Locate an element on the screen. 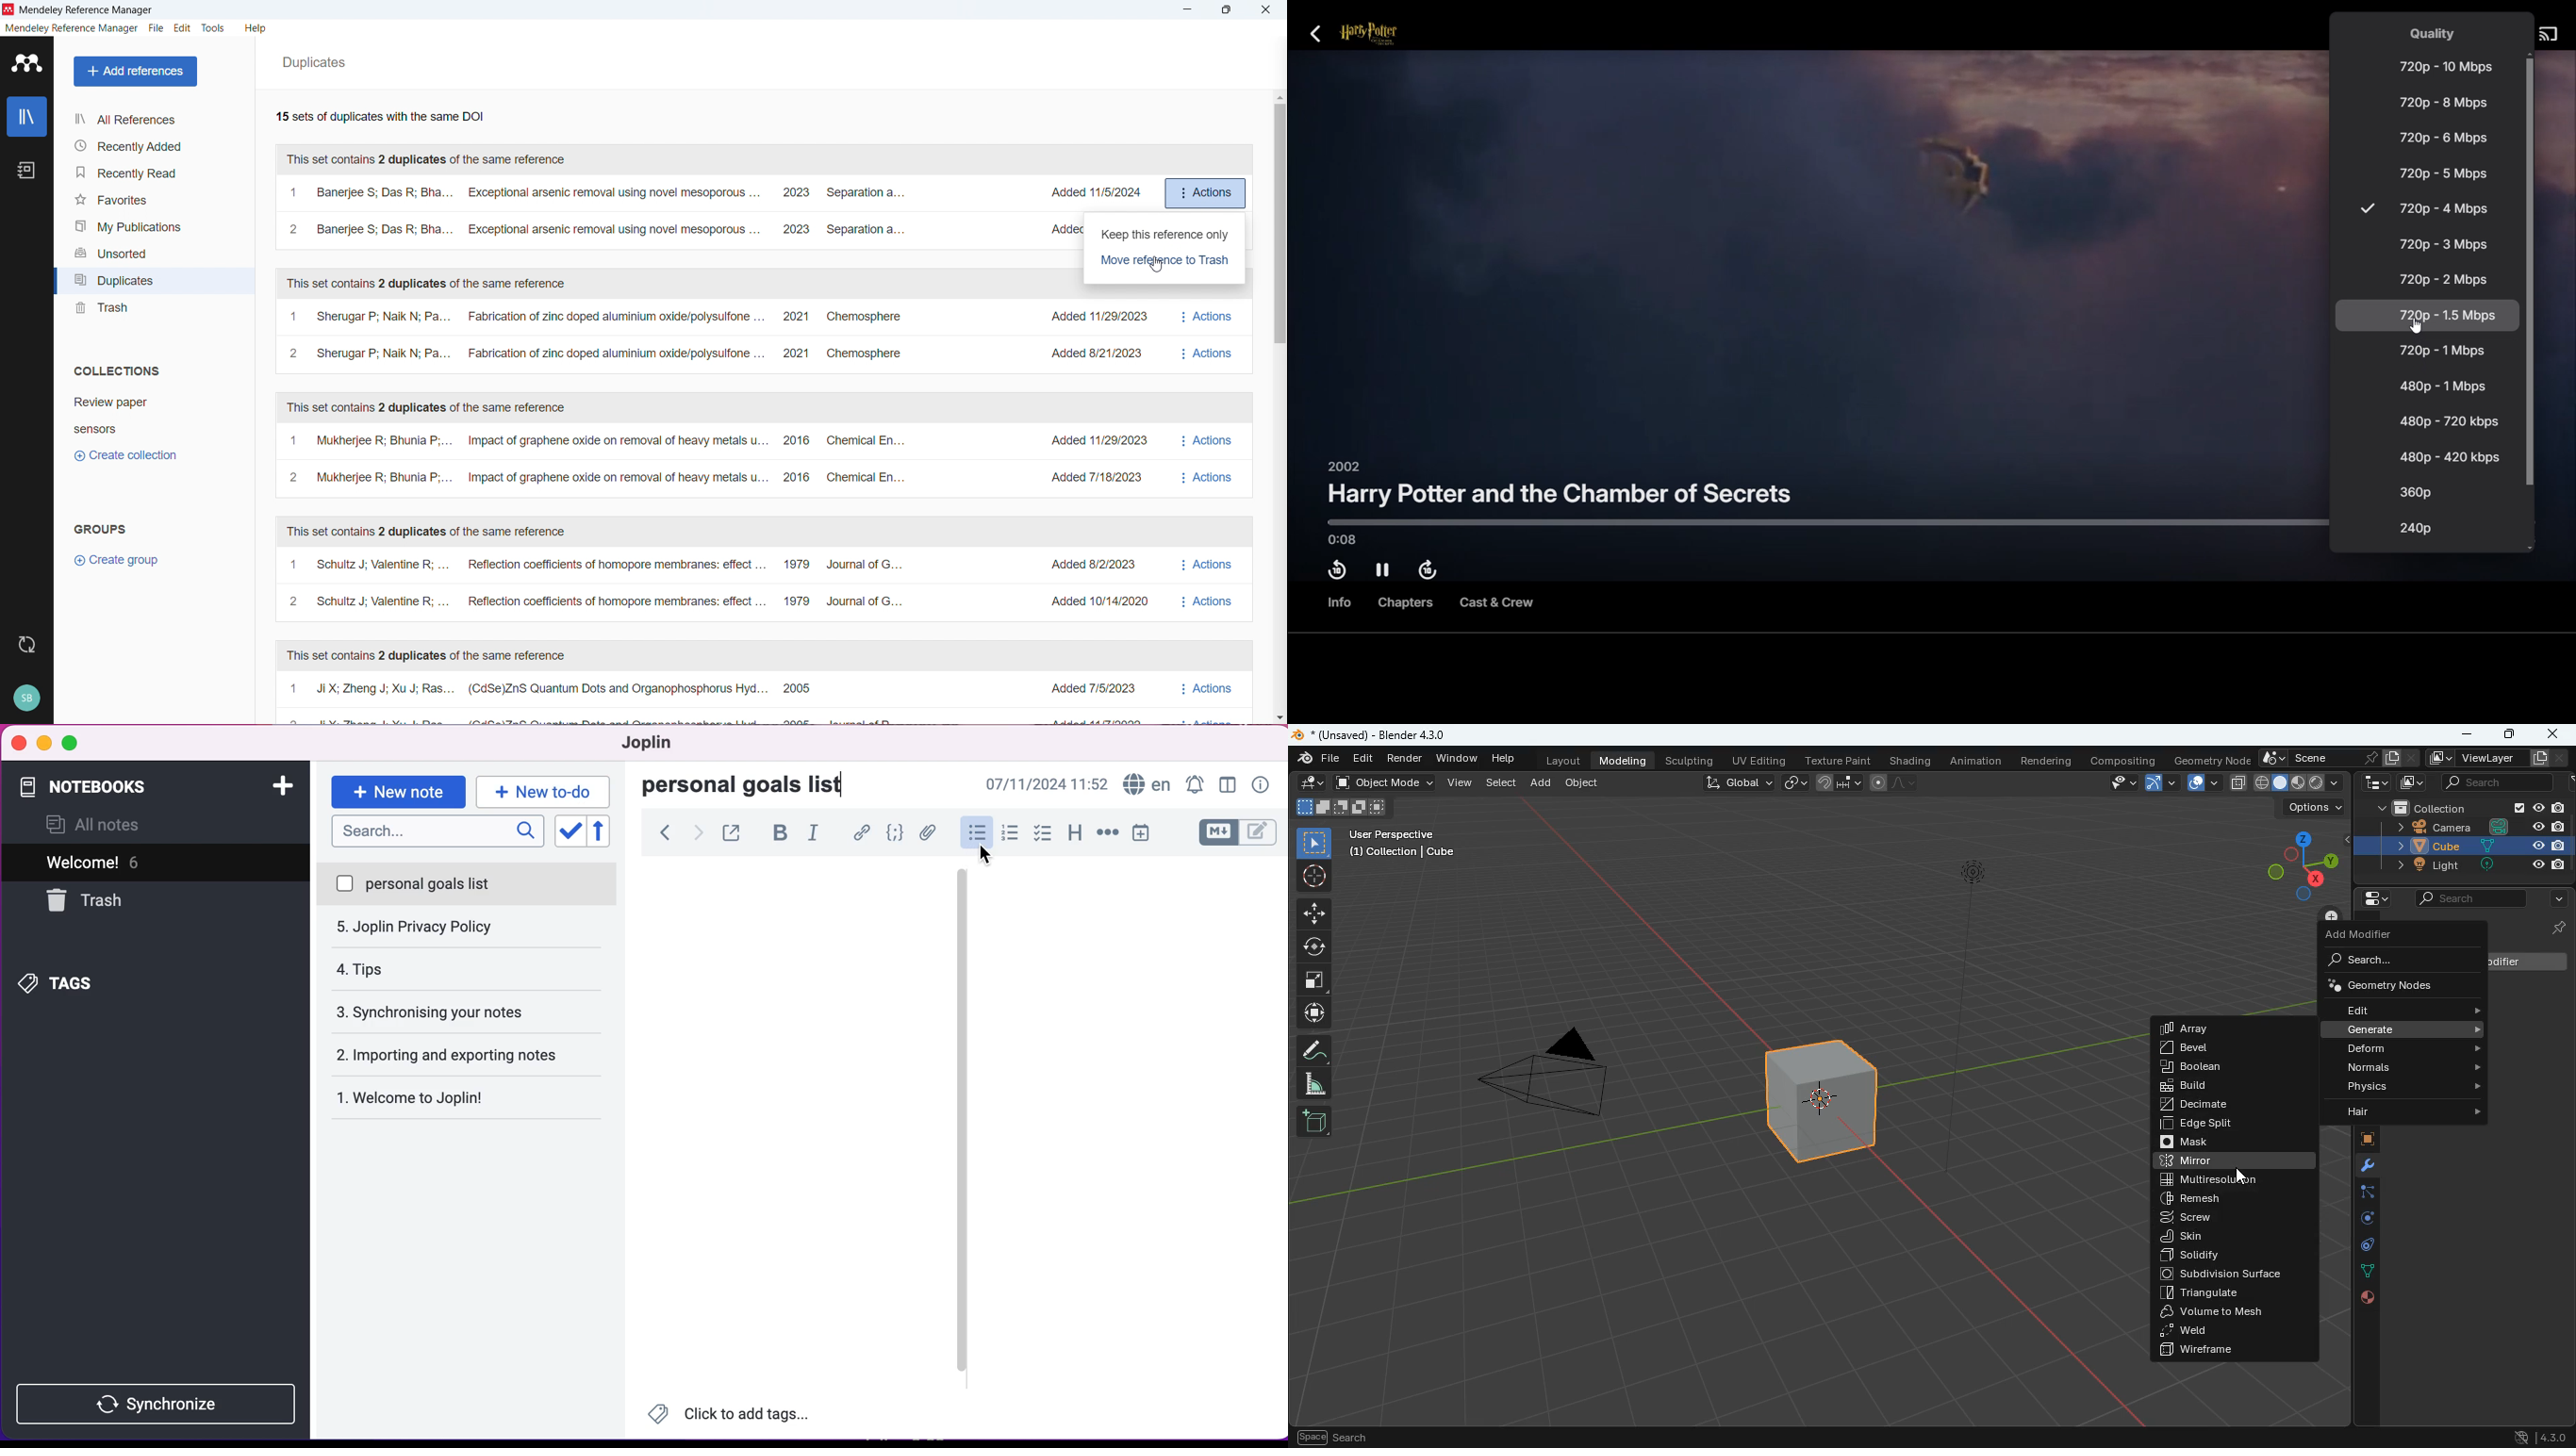 The image size is (2576, 1456). Duplicates  is located at coordinates (313, 63).